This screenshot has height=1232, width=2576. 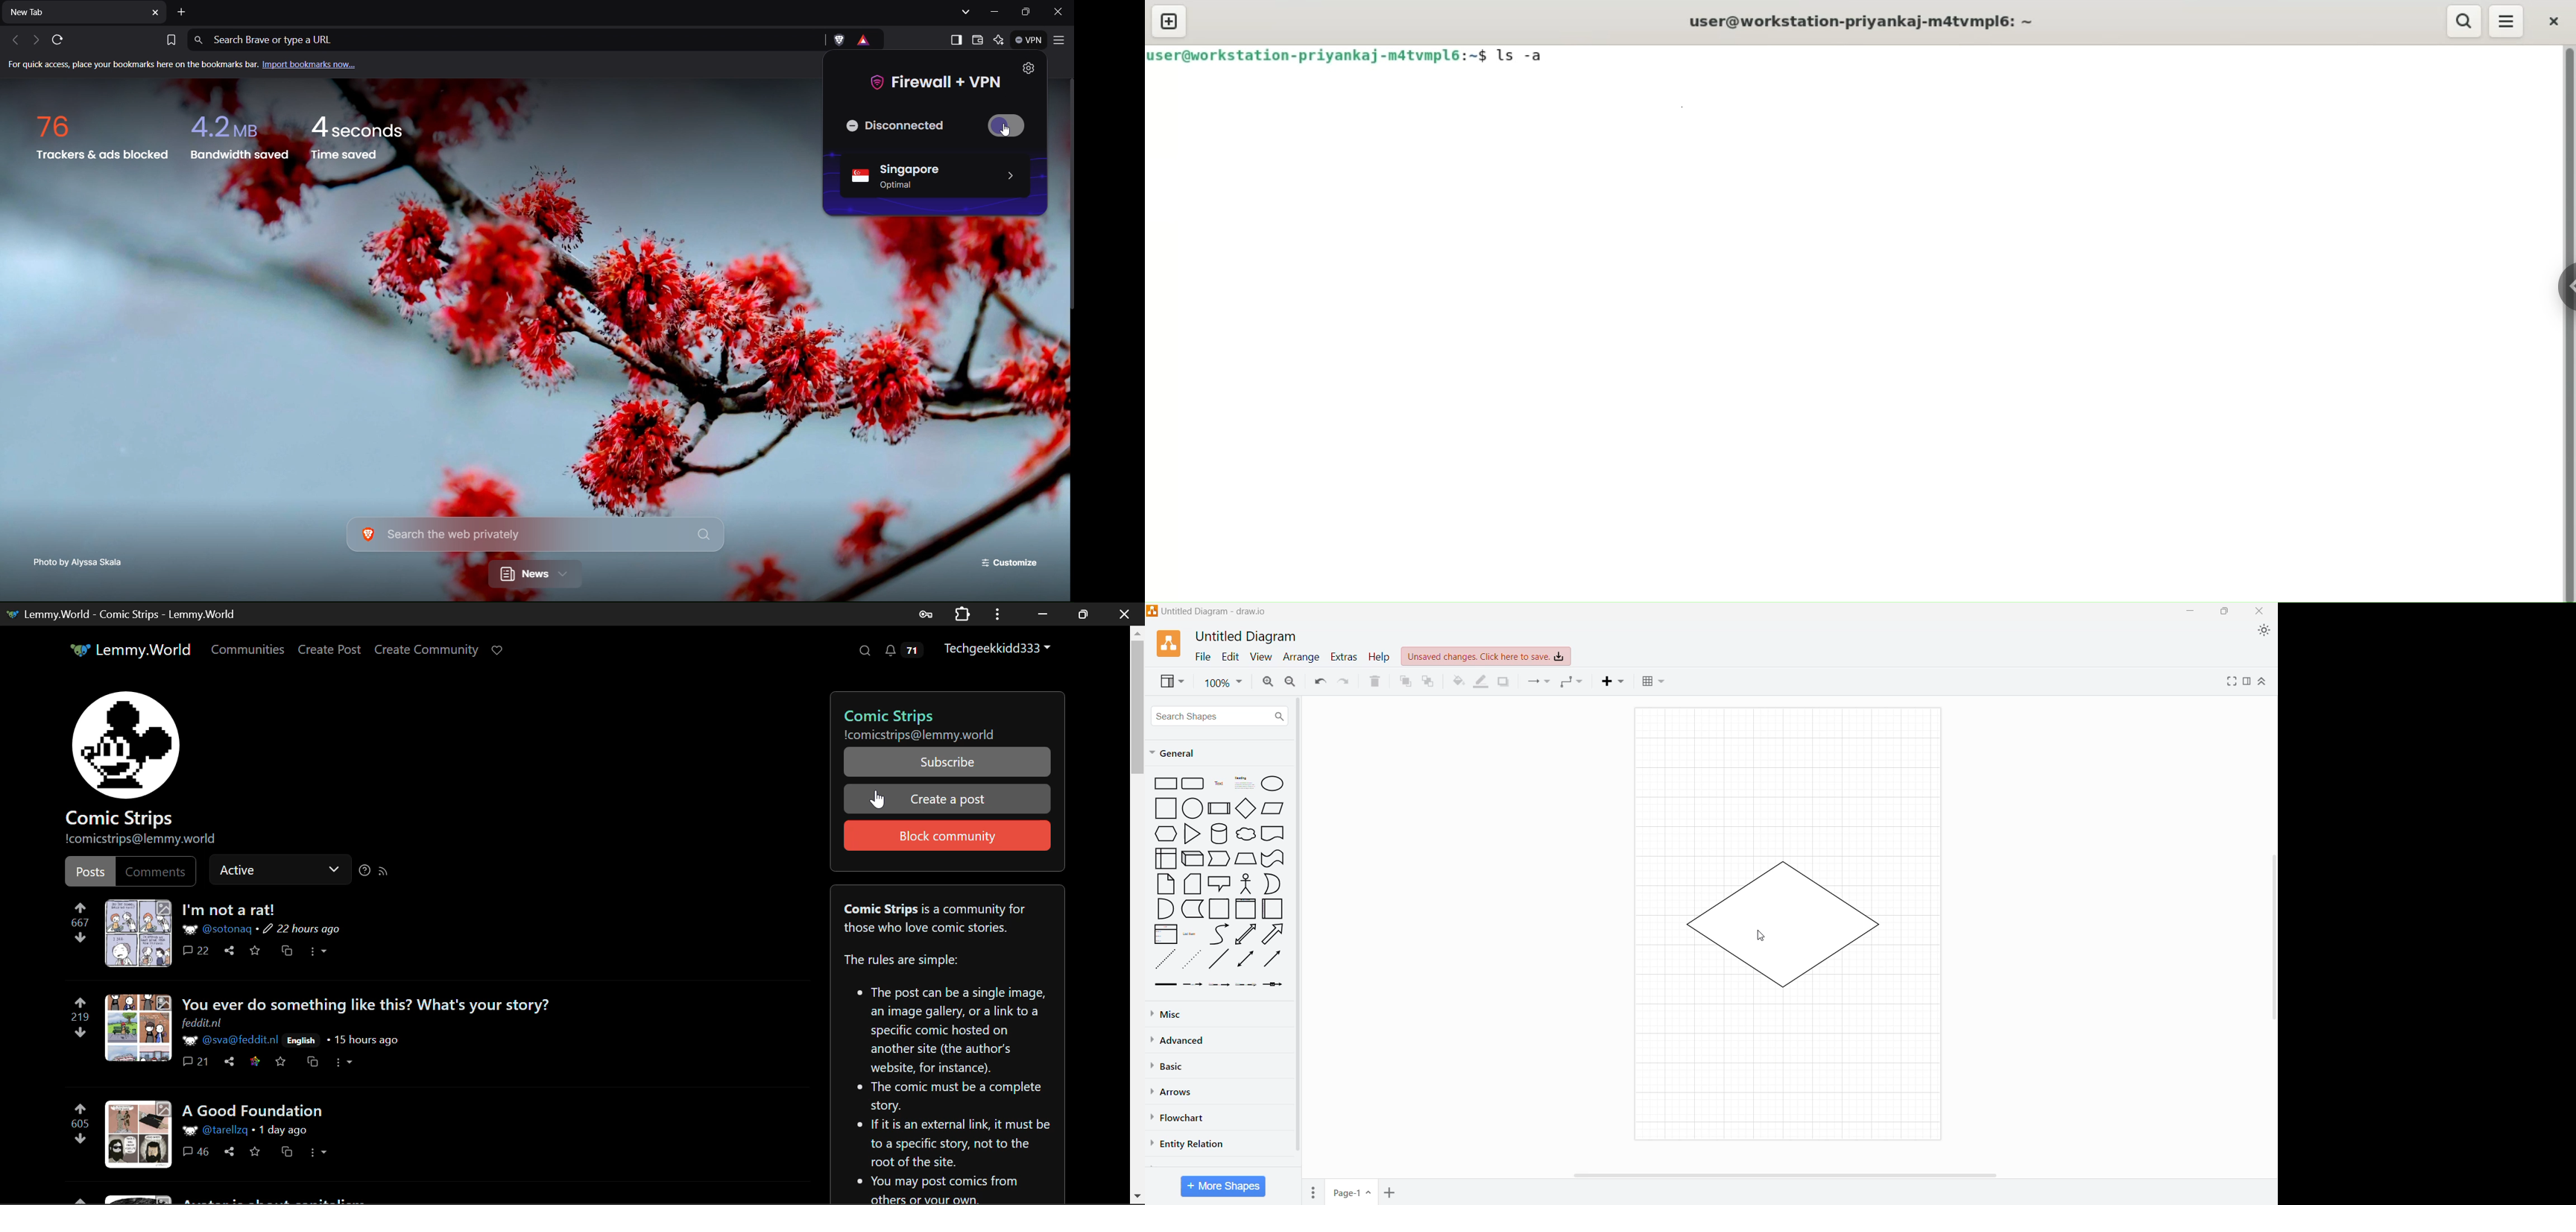 What do you see at coordinates (1200, 656) in the screenshot?
I see `File` at bounding box center [1200, 656].